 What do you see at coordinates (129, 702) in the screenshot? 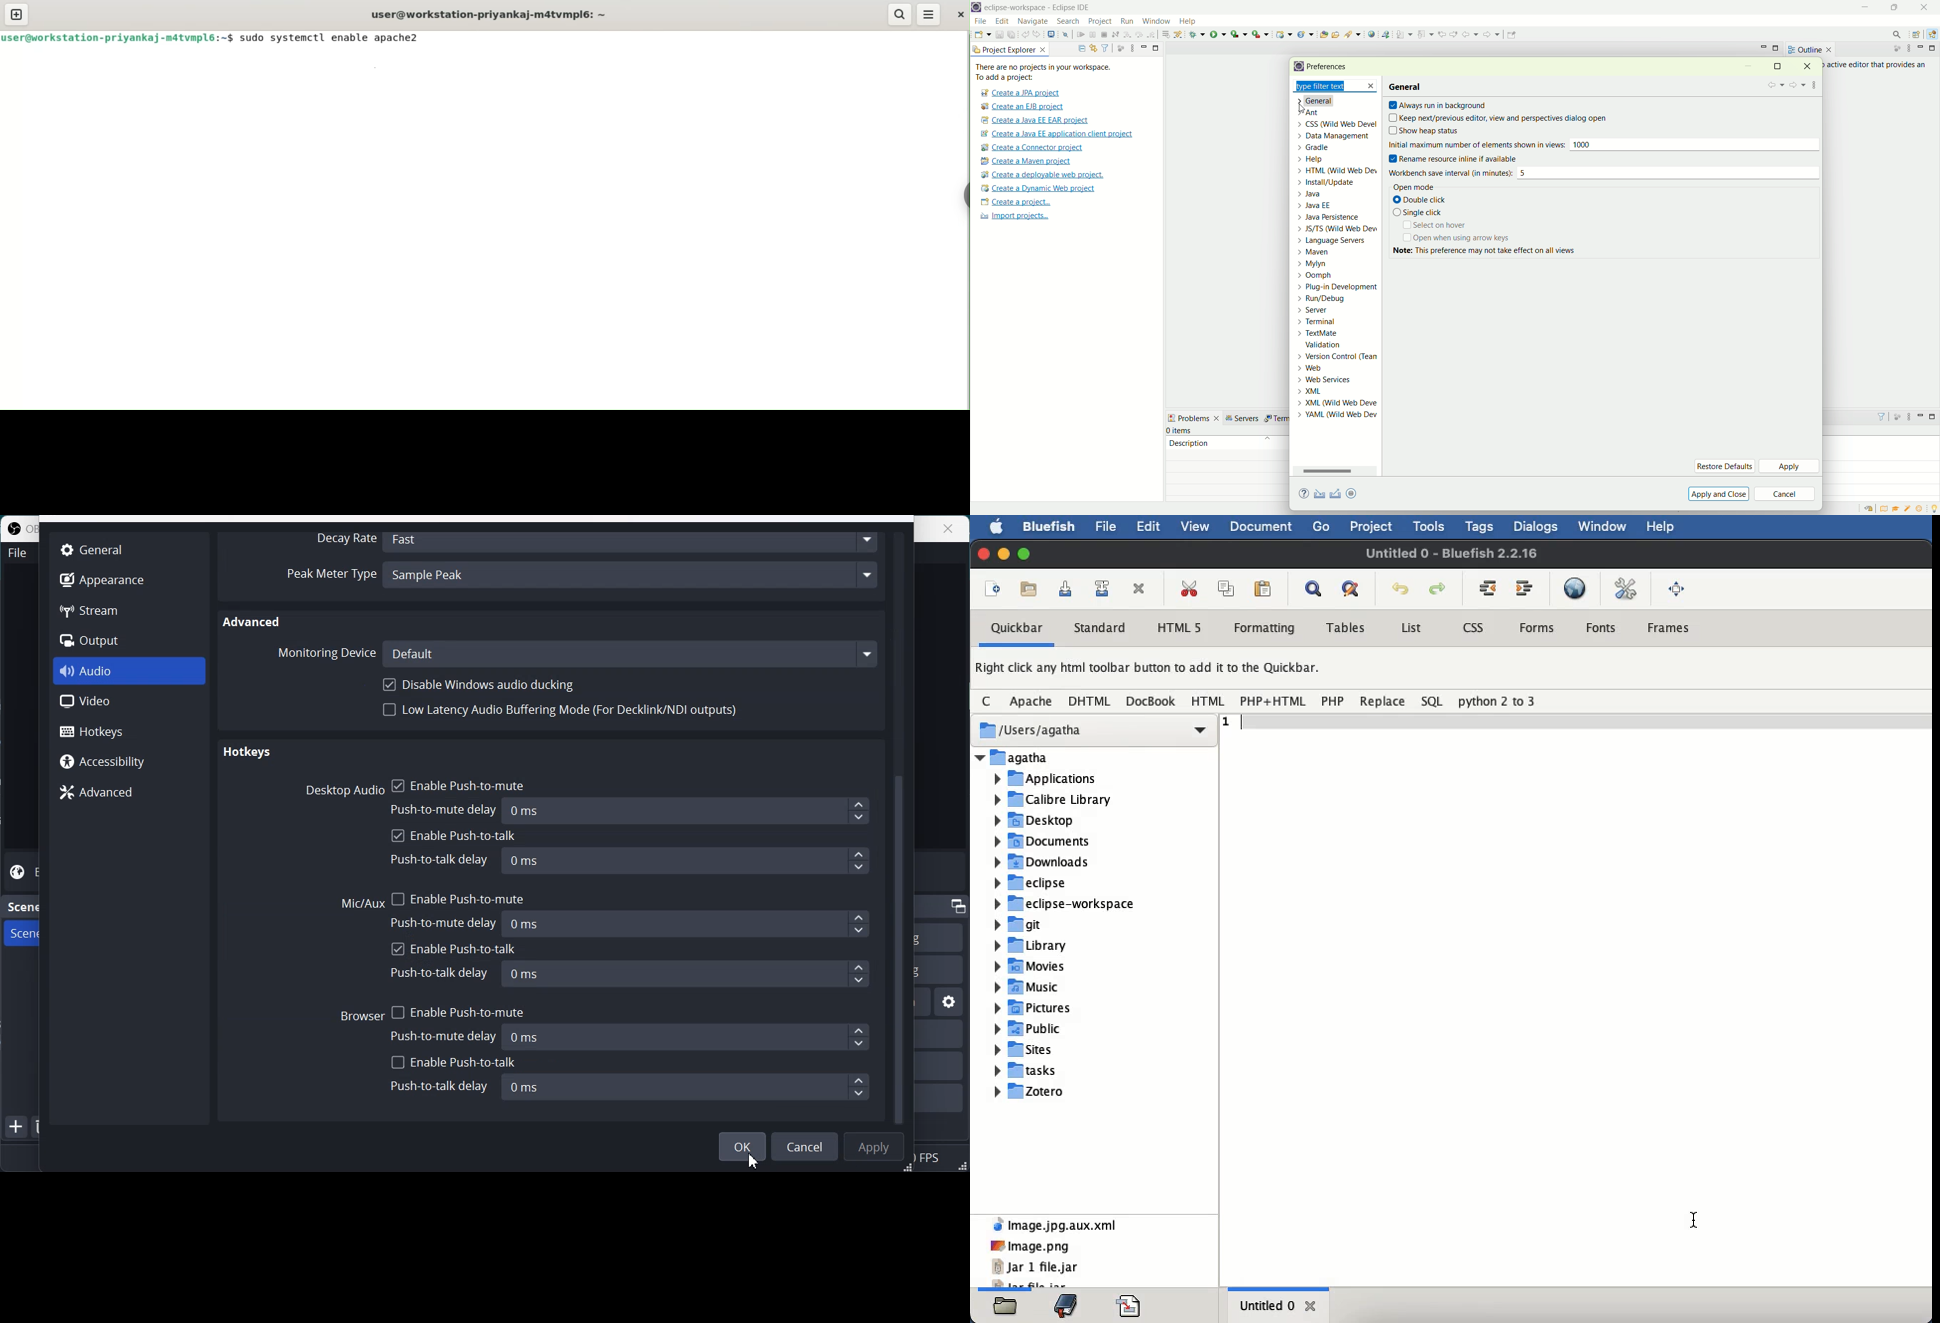
I see `Video` at bounding box center [129, 702].